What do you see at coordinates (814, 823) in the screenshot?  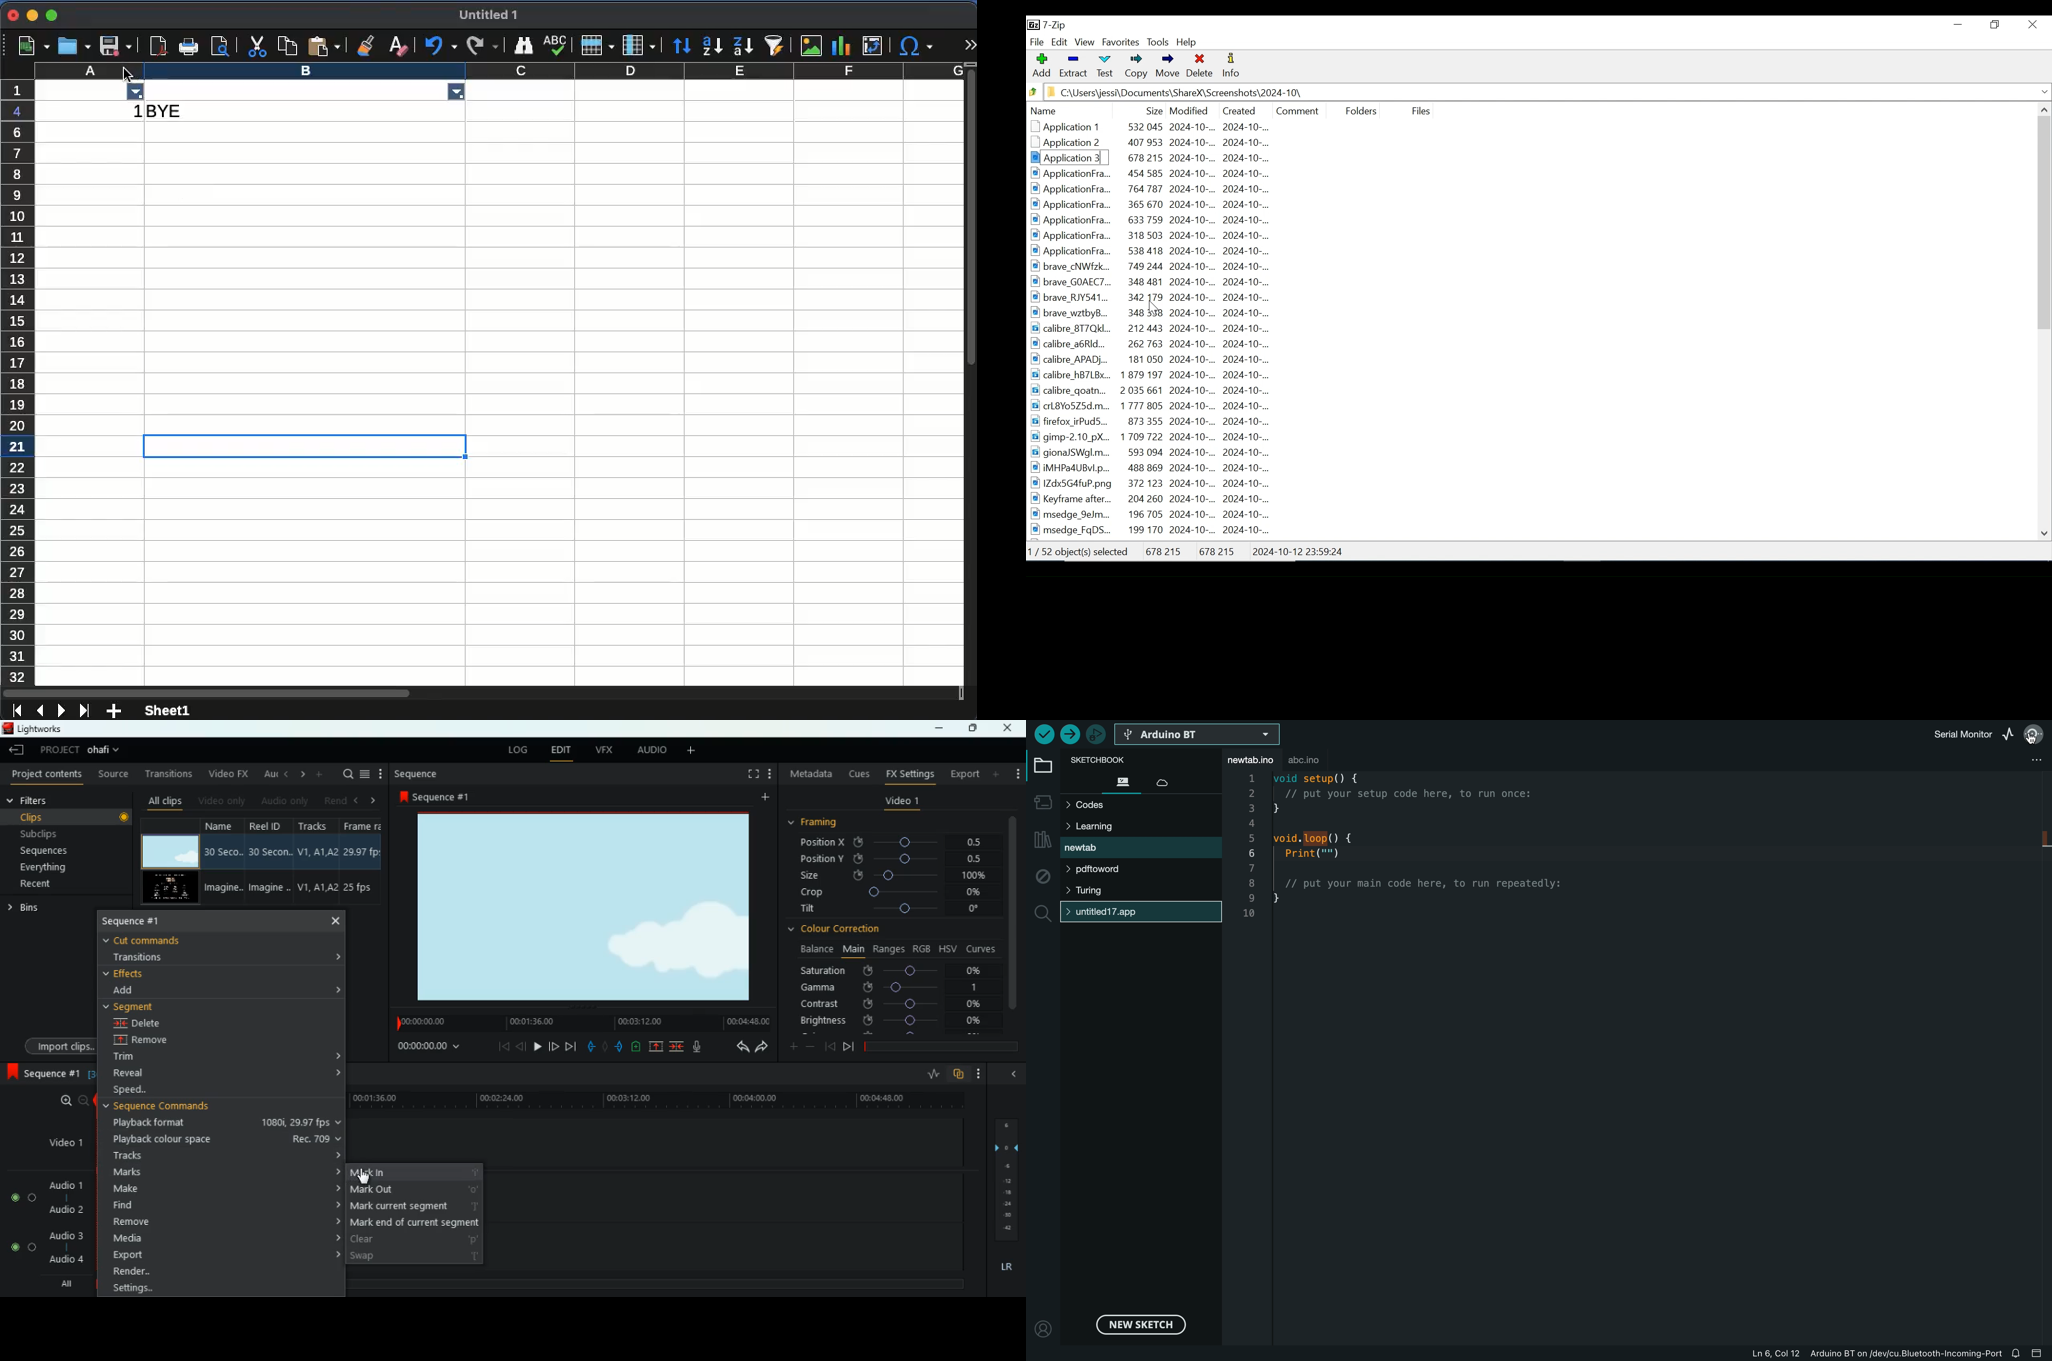 I see `framing` at bounding box center [814, 823].